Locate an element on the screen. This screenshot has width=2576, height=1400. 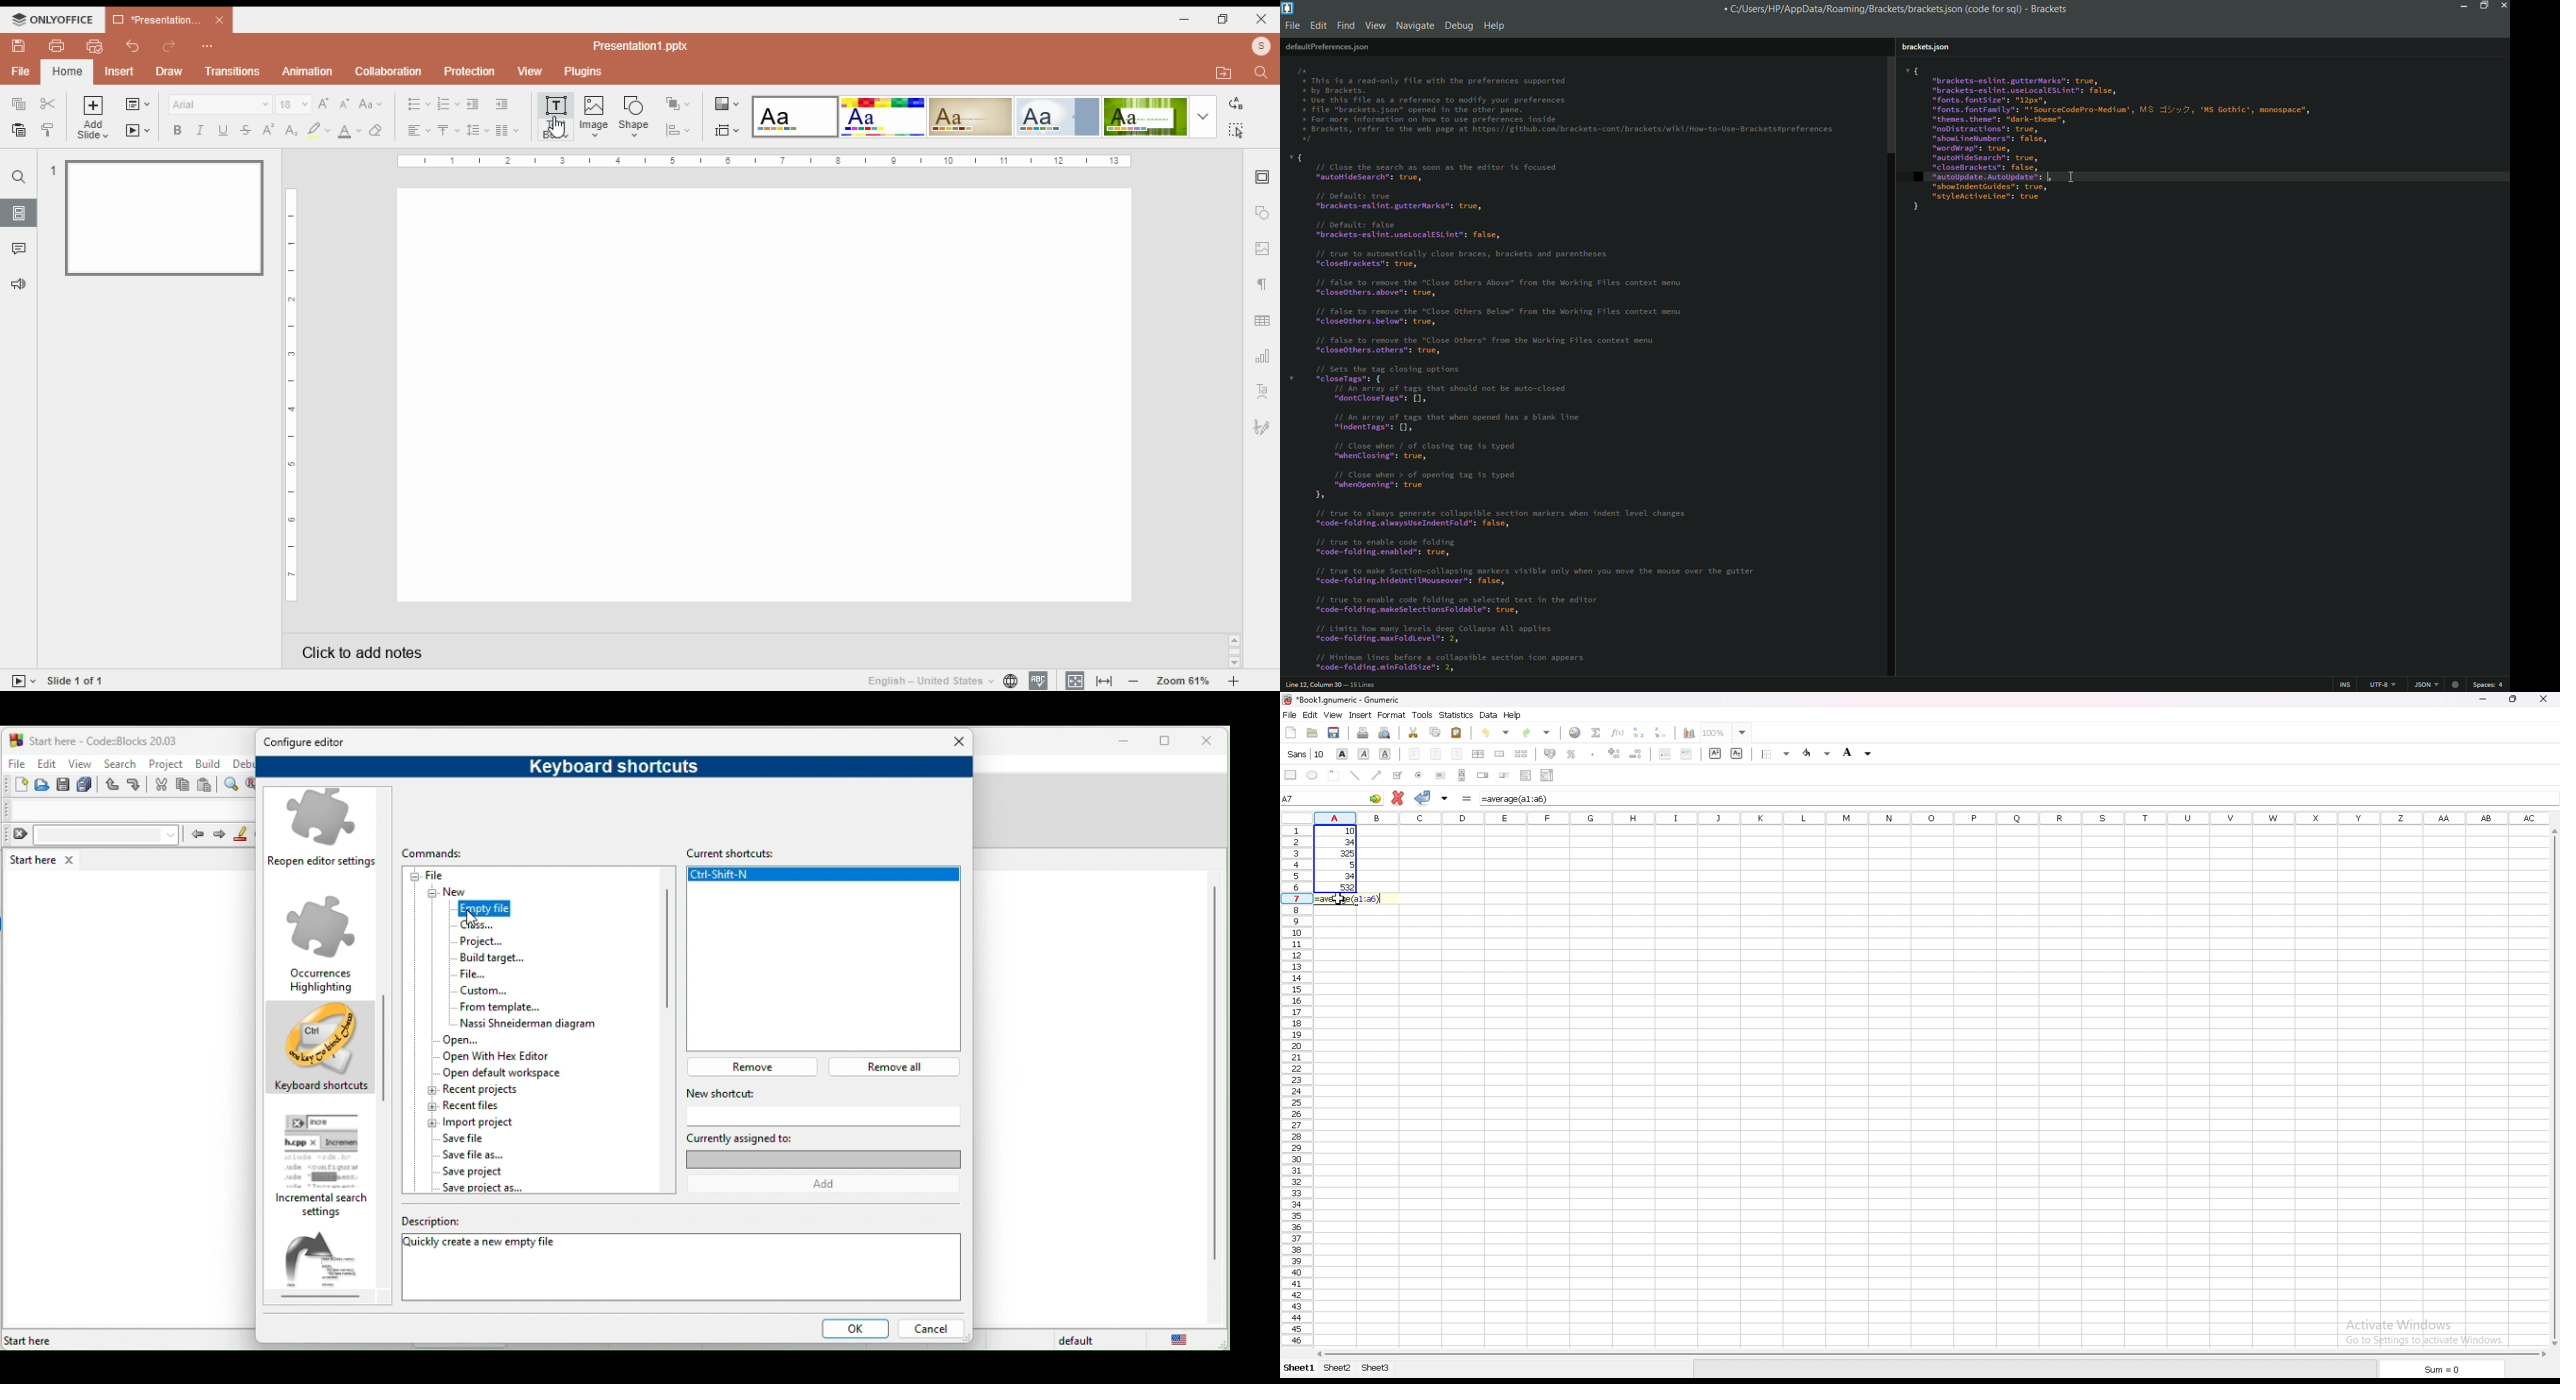
print is located at coordinates (1363, 732).